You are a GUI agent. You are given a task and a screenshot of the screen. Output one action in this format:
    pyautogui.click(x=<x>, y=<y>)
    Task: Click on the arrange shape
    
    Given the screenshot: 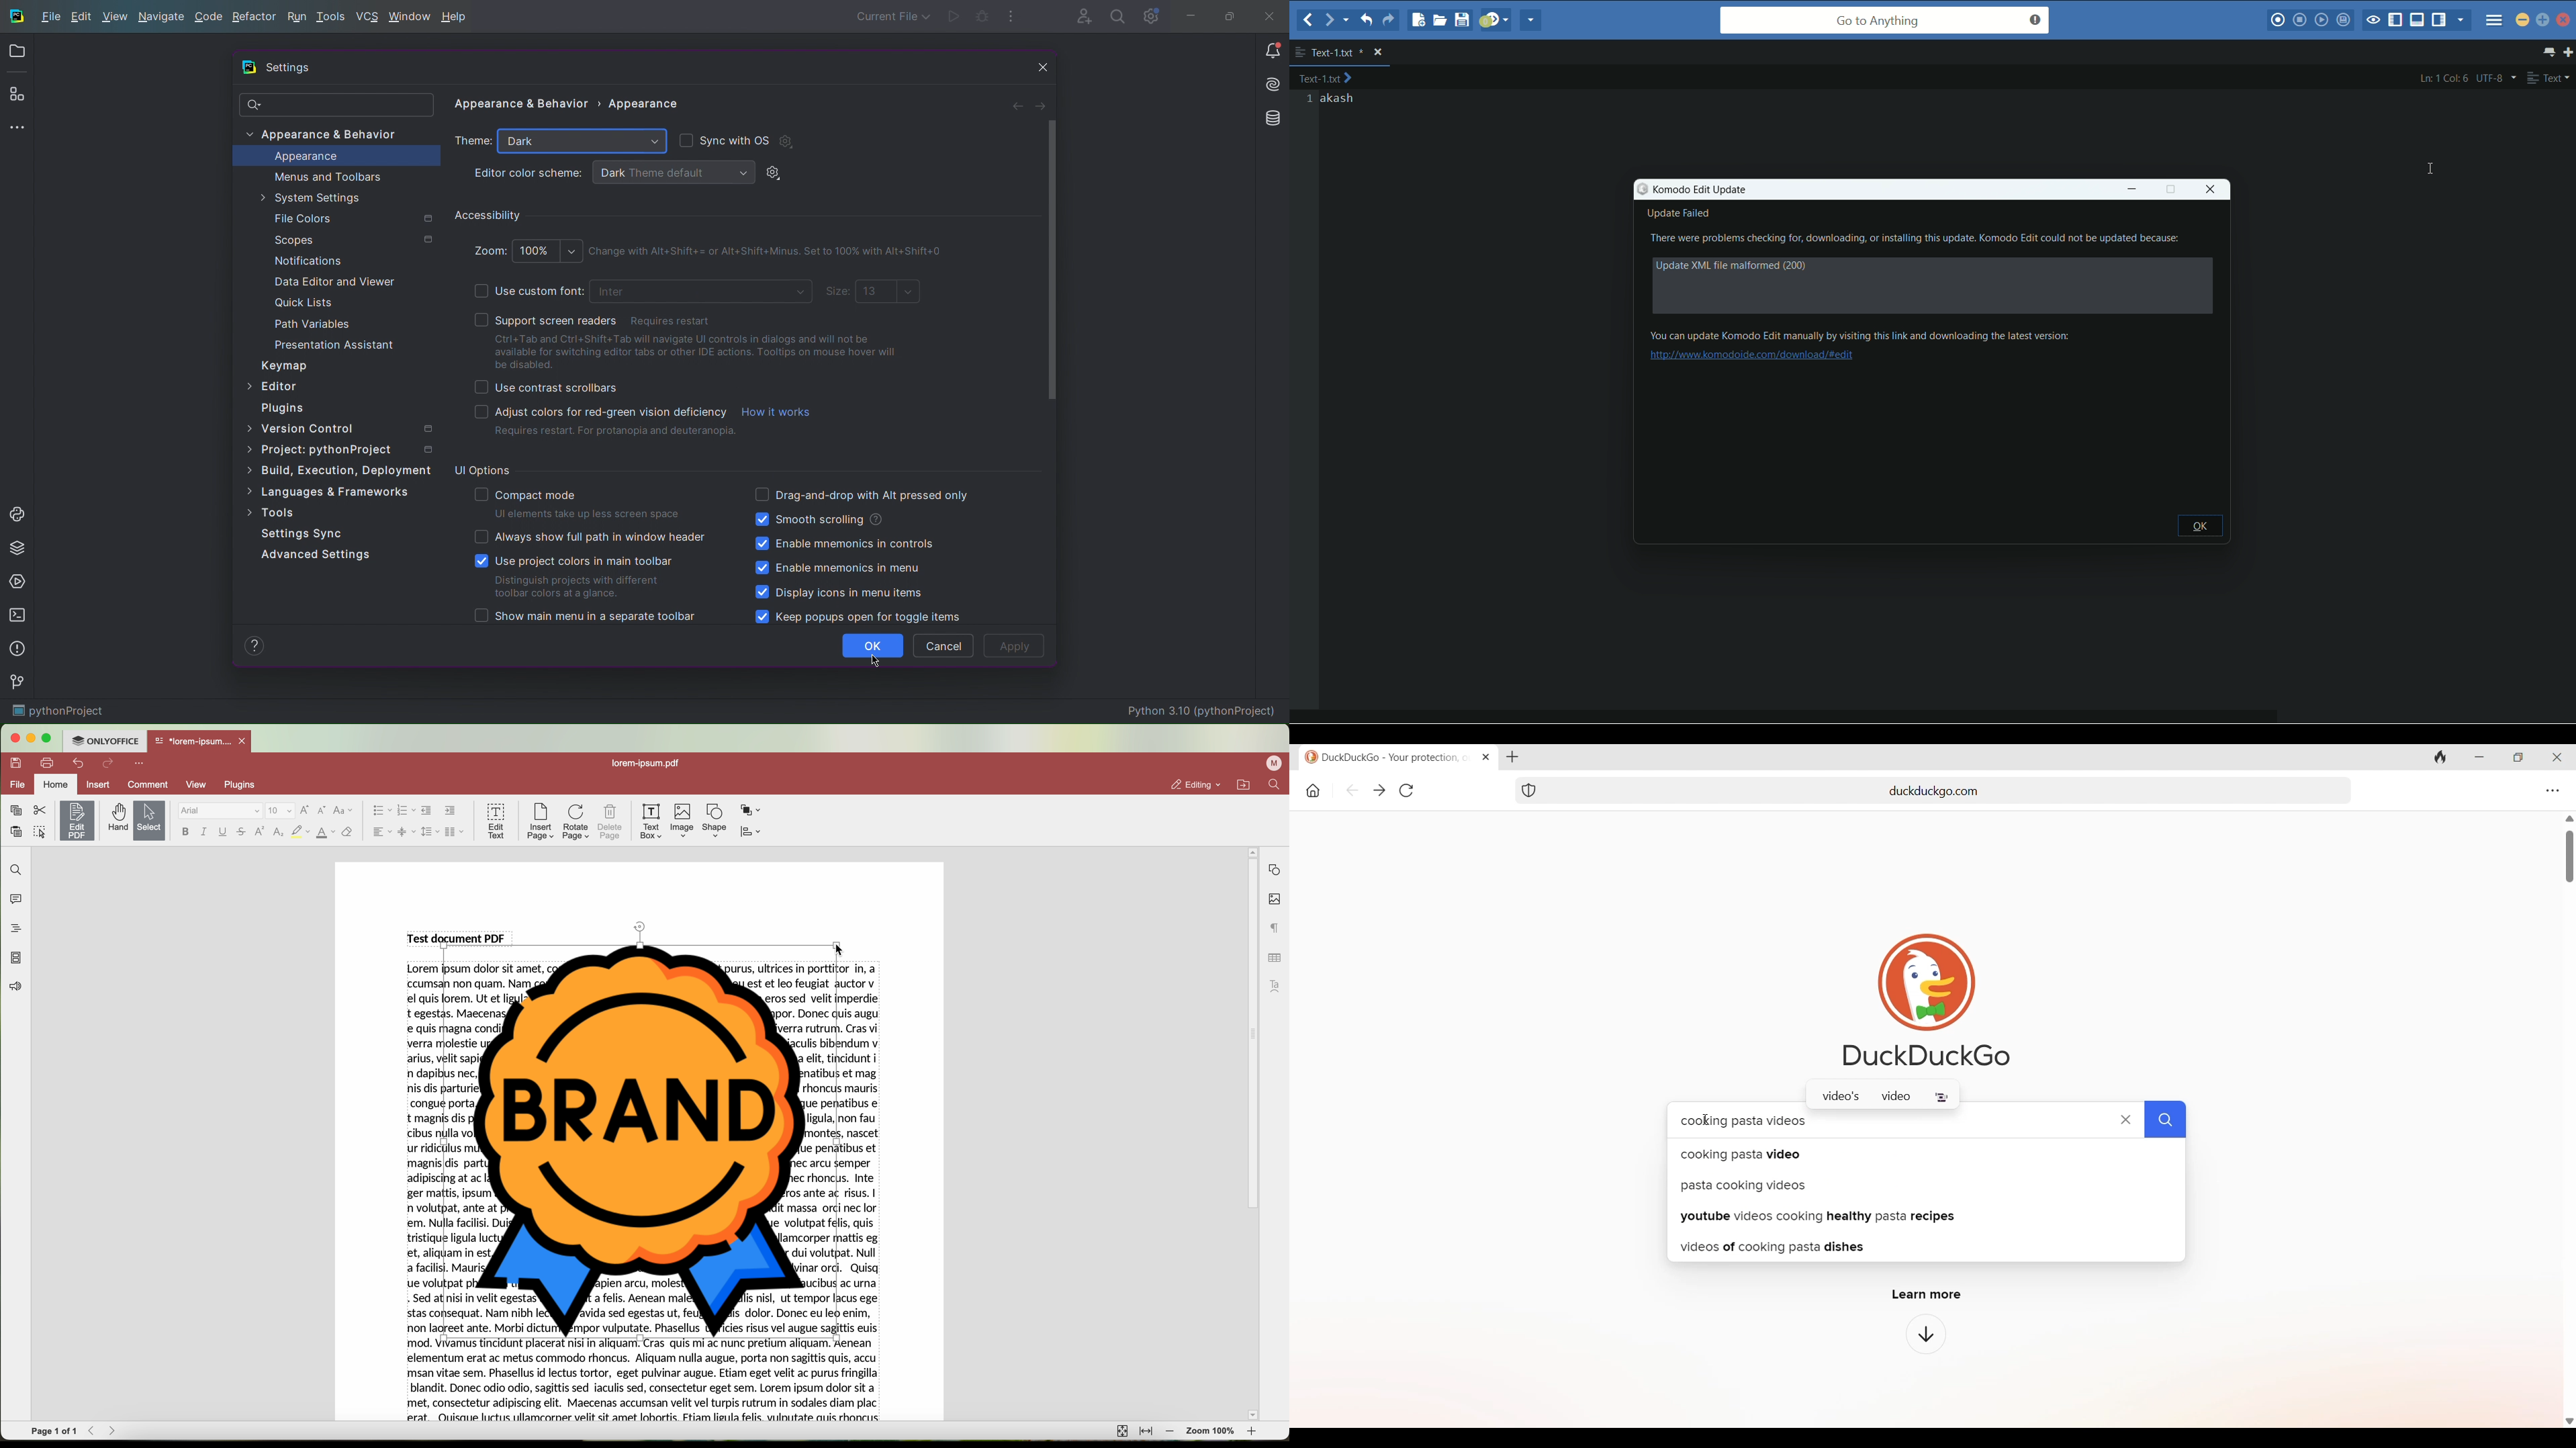 What is the action you would take?
    pyautogui.click(x=751, y=810)
    